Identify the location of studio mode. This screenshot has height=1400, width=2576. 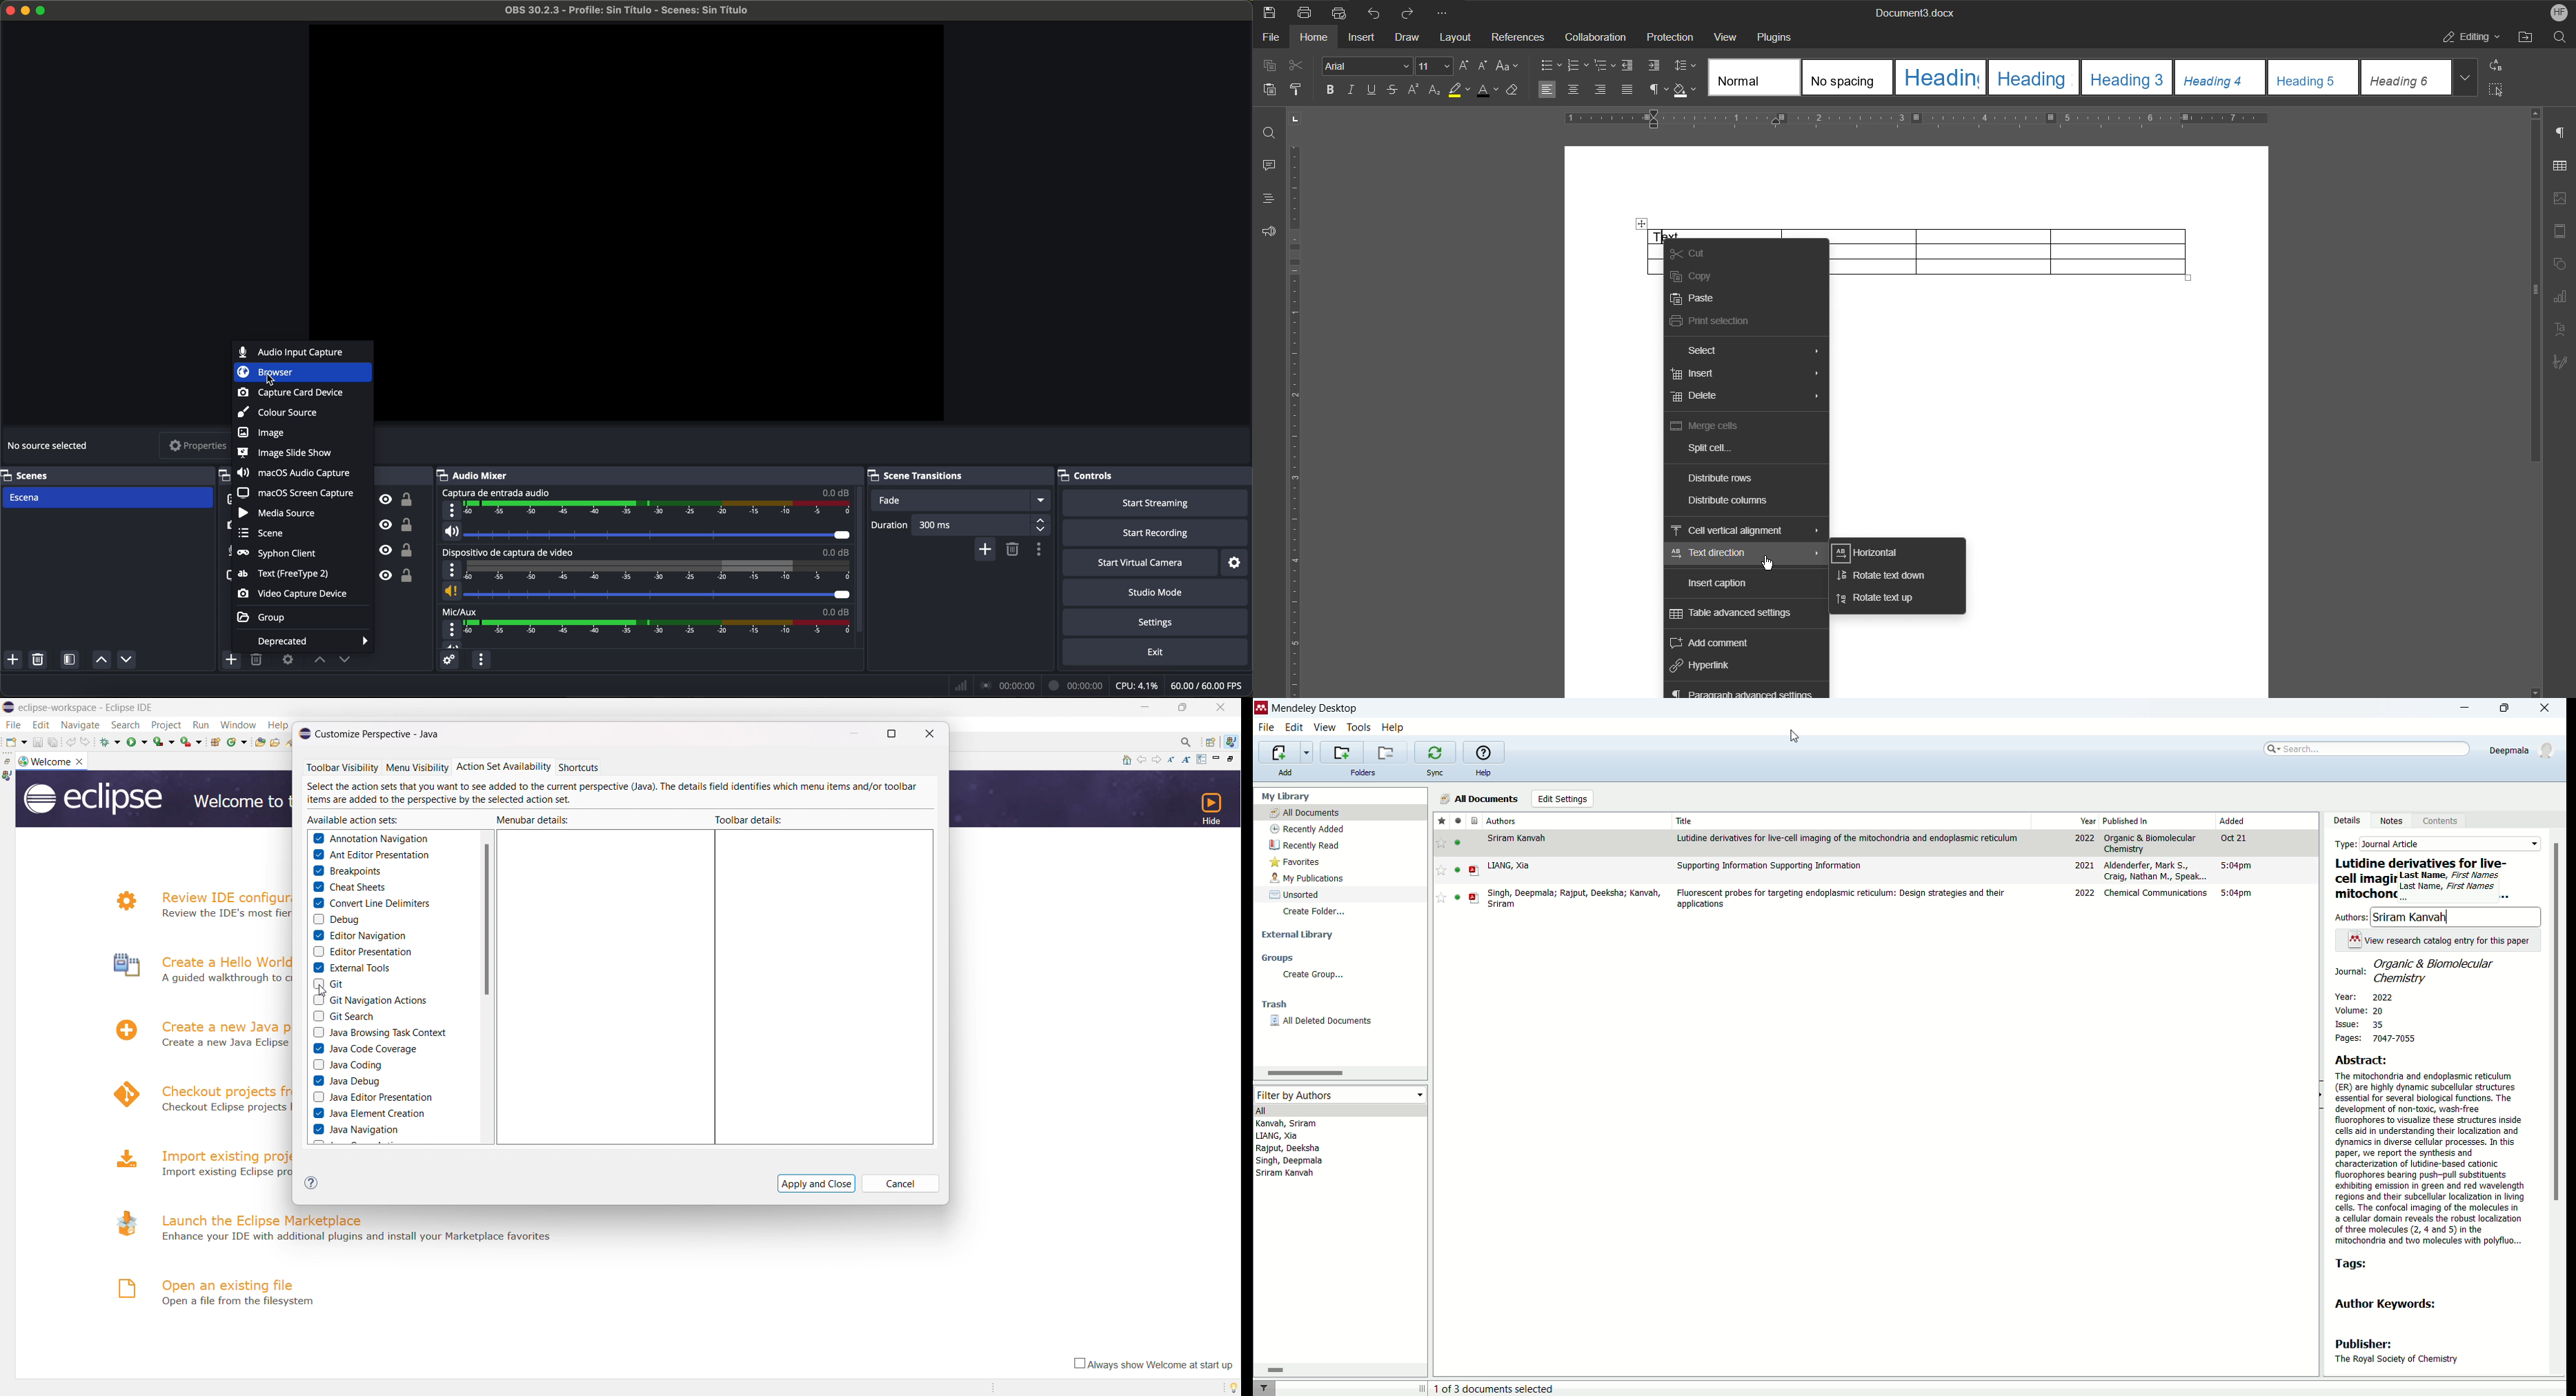
(1158, 594).